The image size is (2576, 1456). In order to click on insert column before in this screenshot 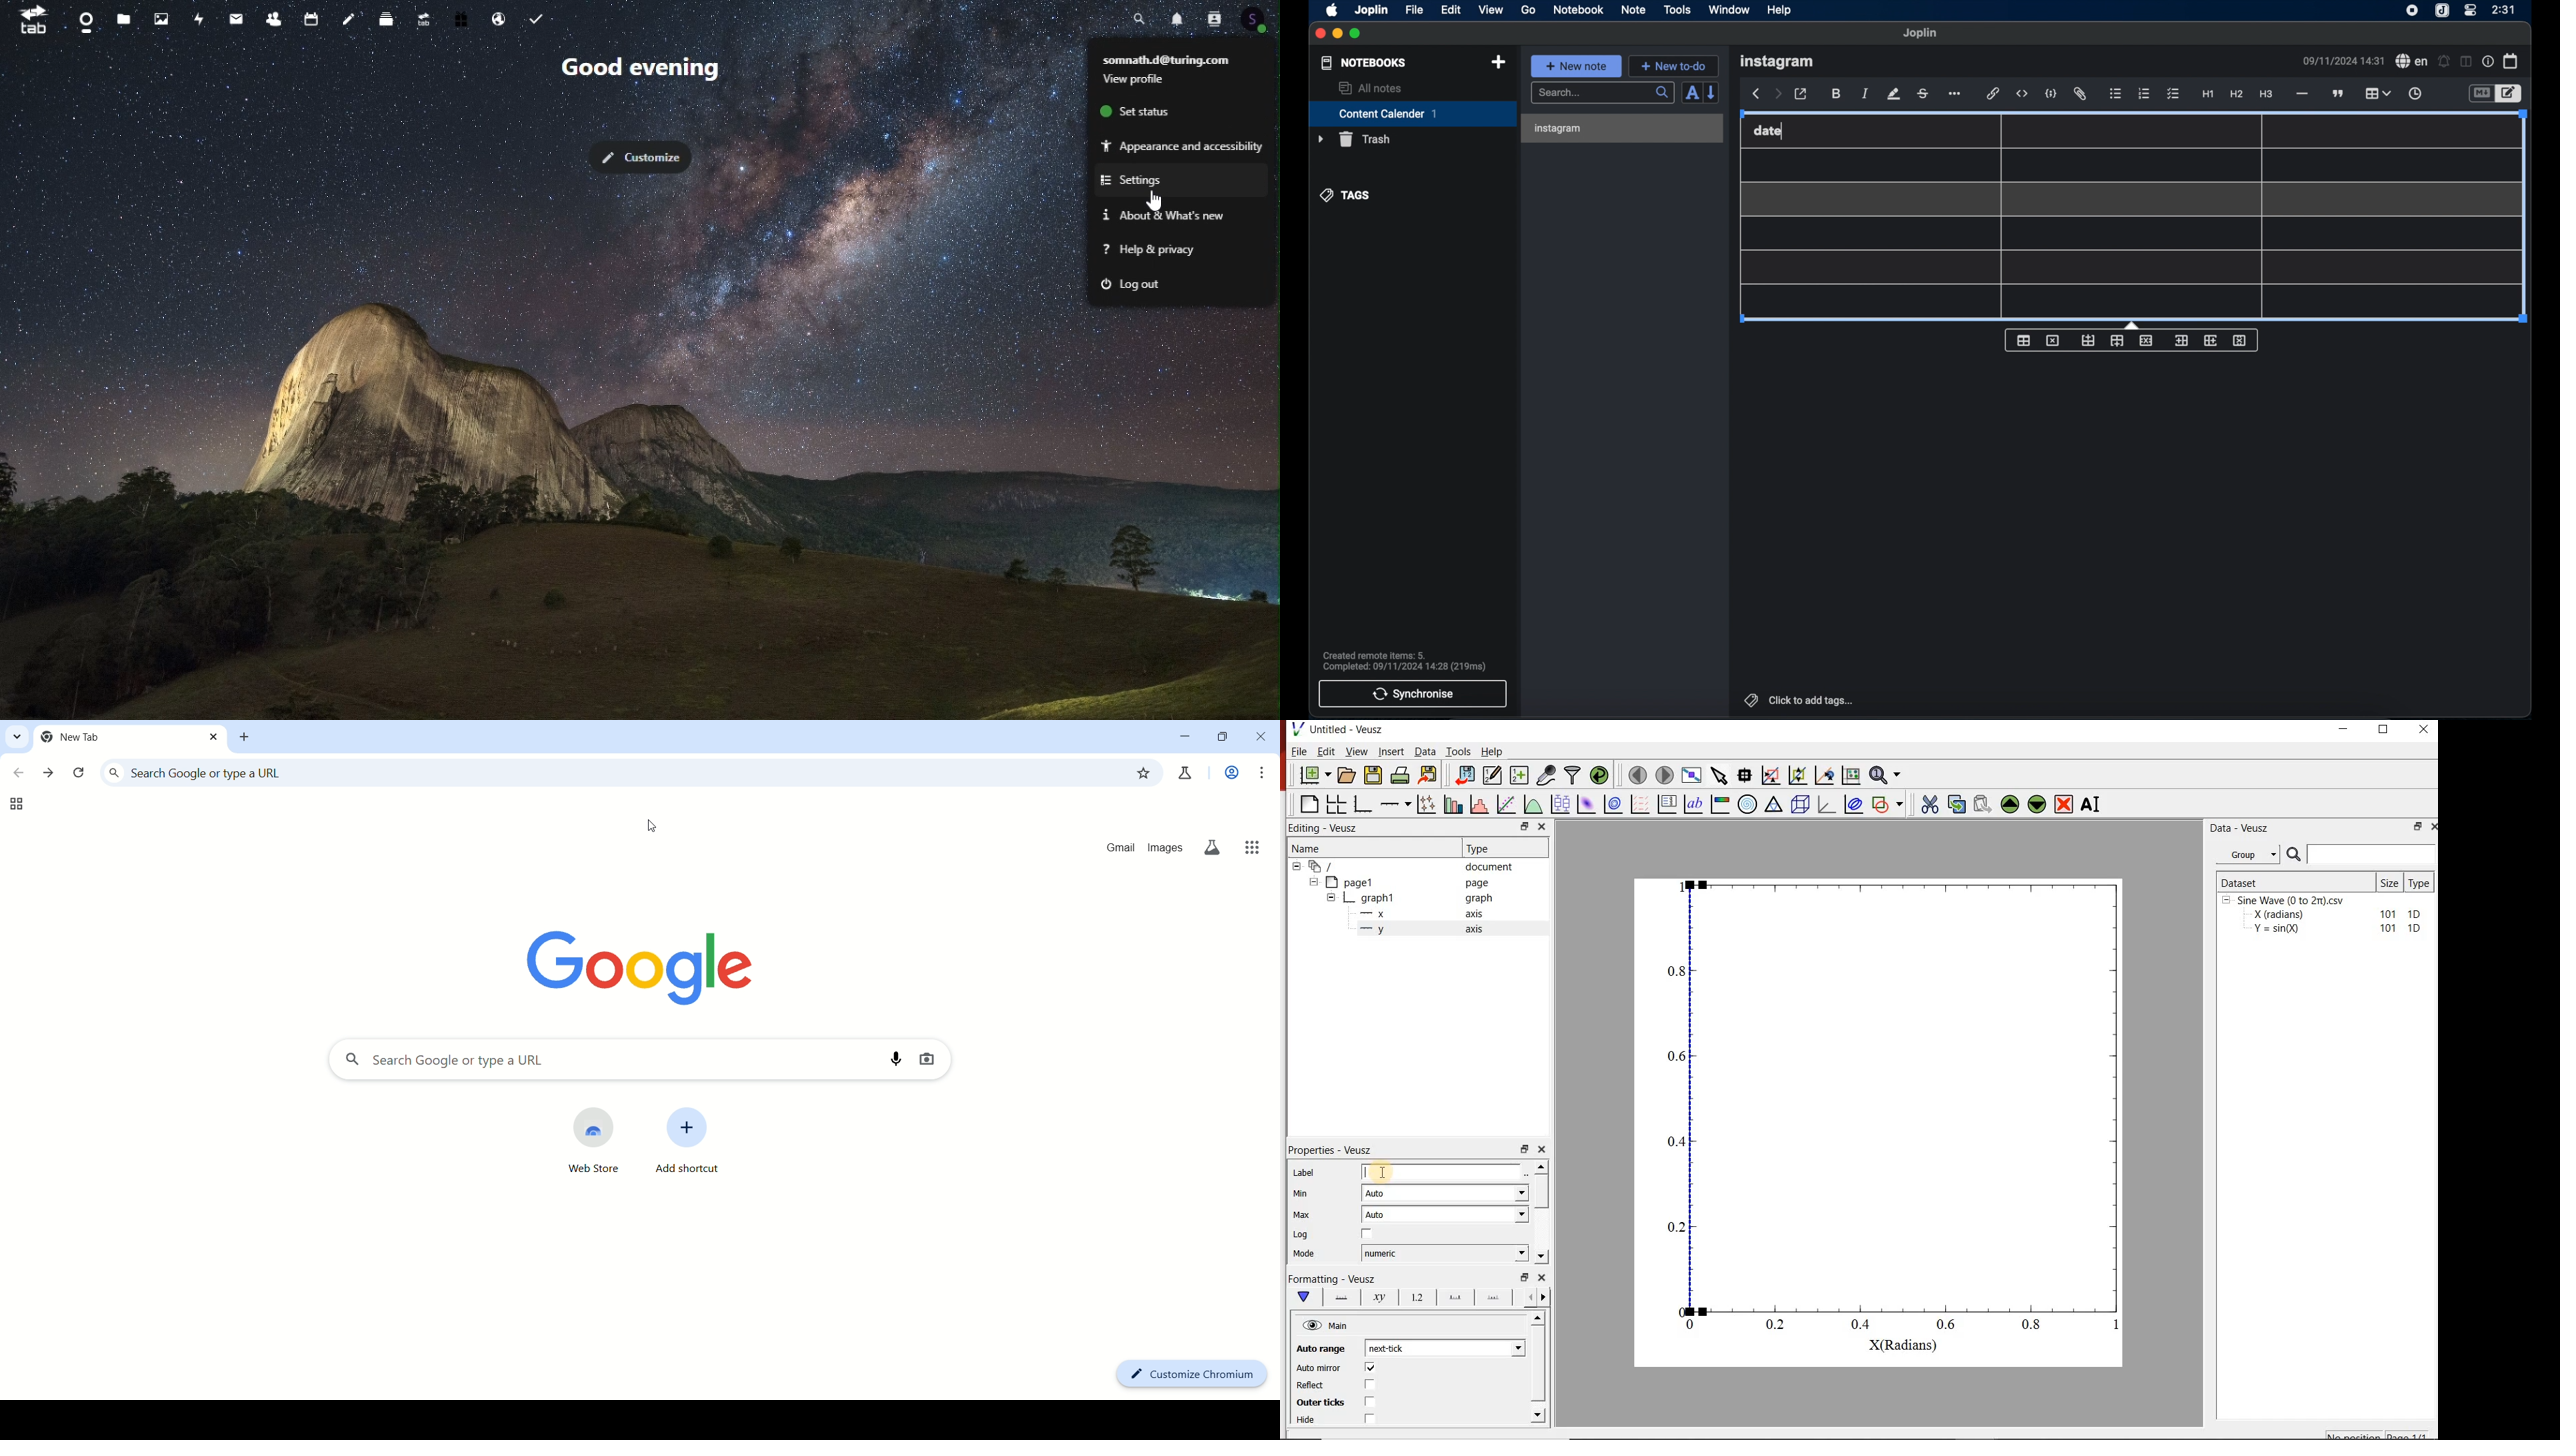, I will do `click(2181, 341)`.